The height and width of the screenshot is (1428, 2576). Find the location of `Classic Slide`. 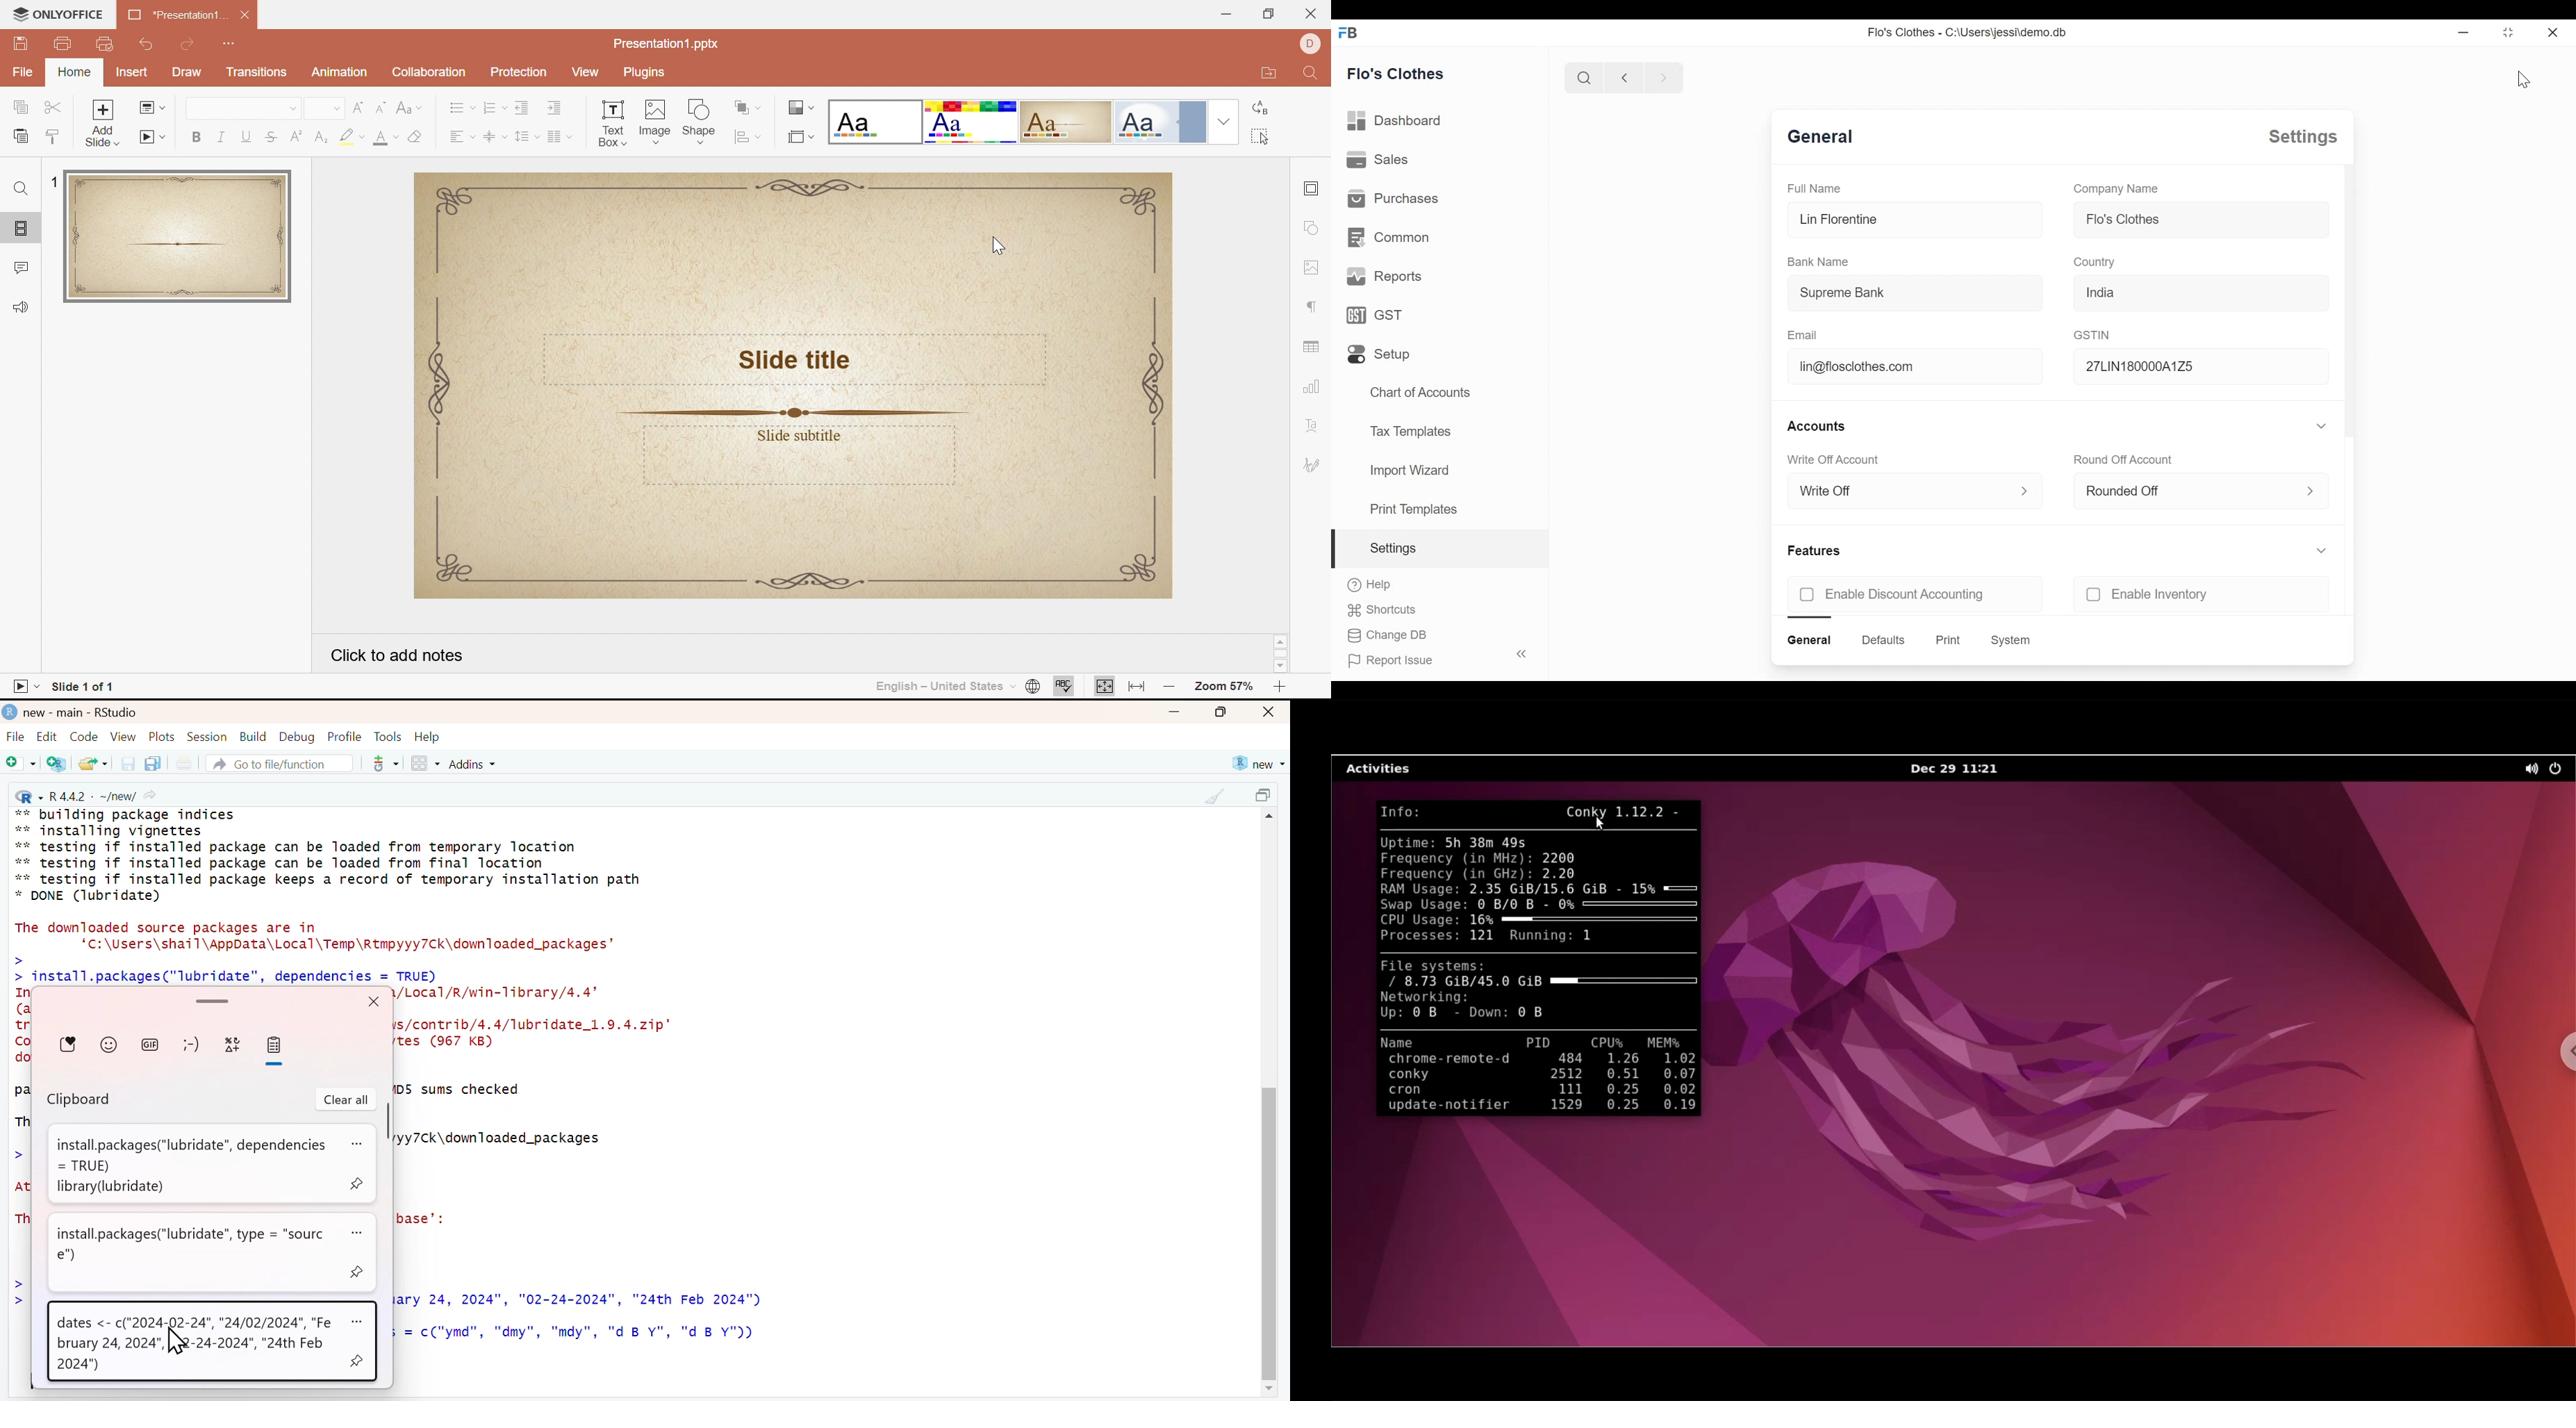

Classic Slide is located at coordinates (791, 386).